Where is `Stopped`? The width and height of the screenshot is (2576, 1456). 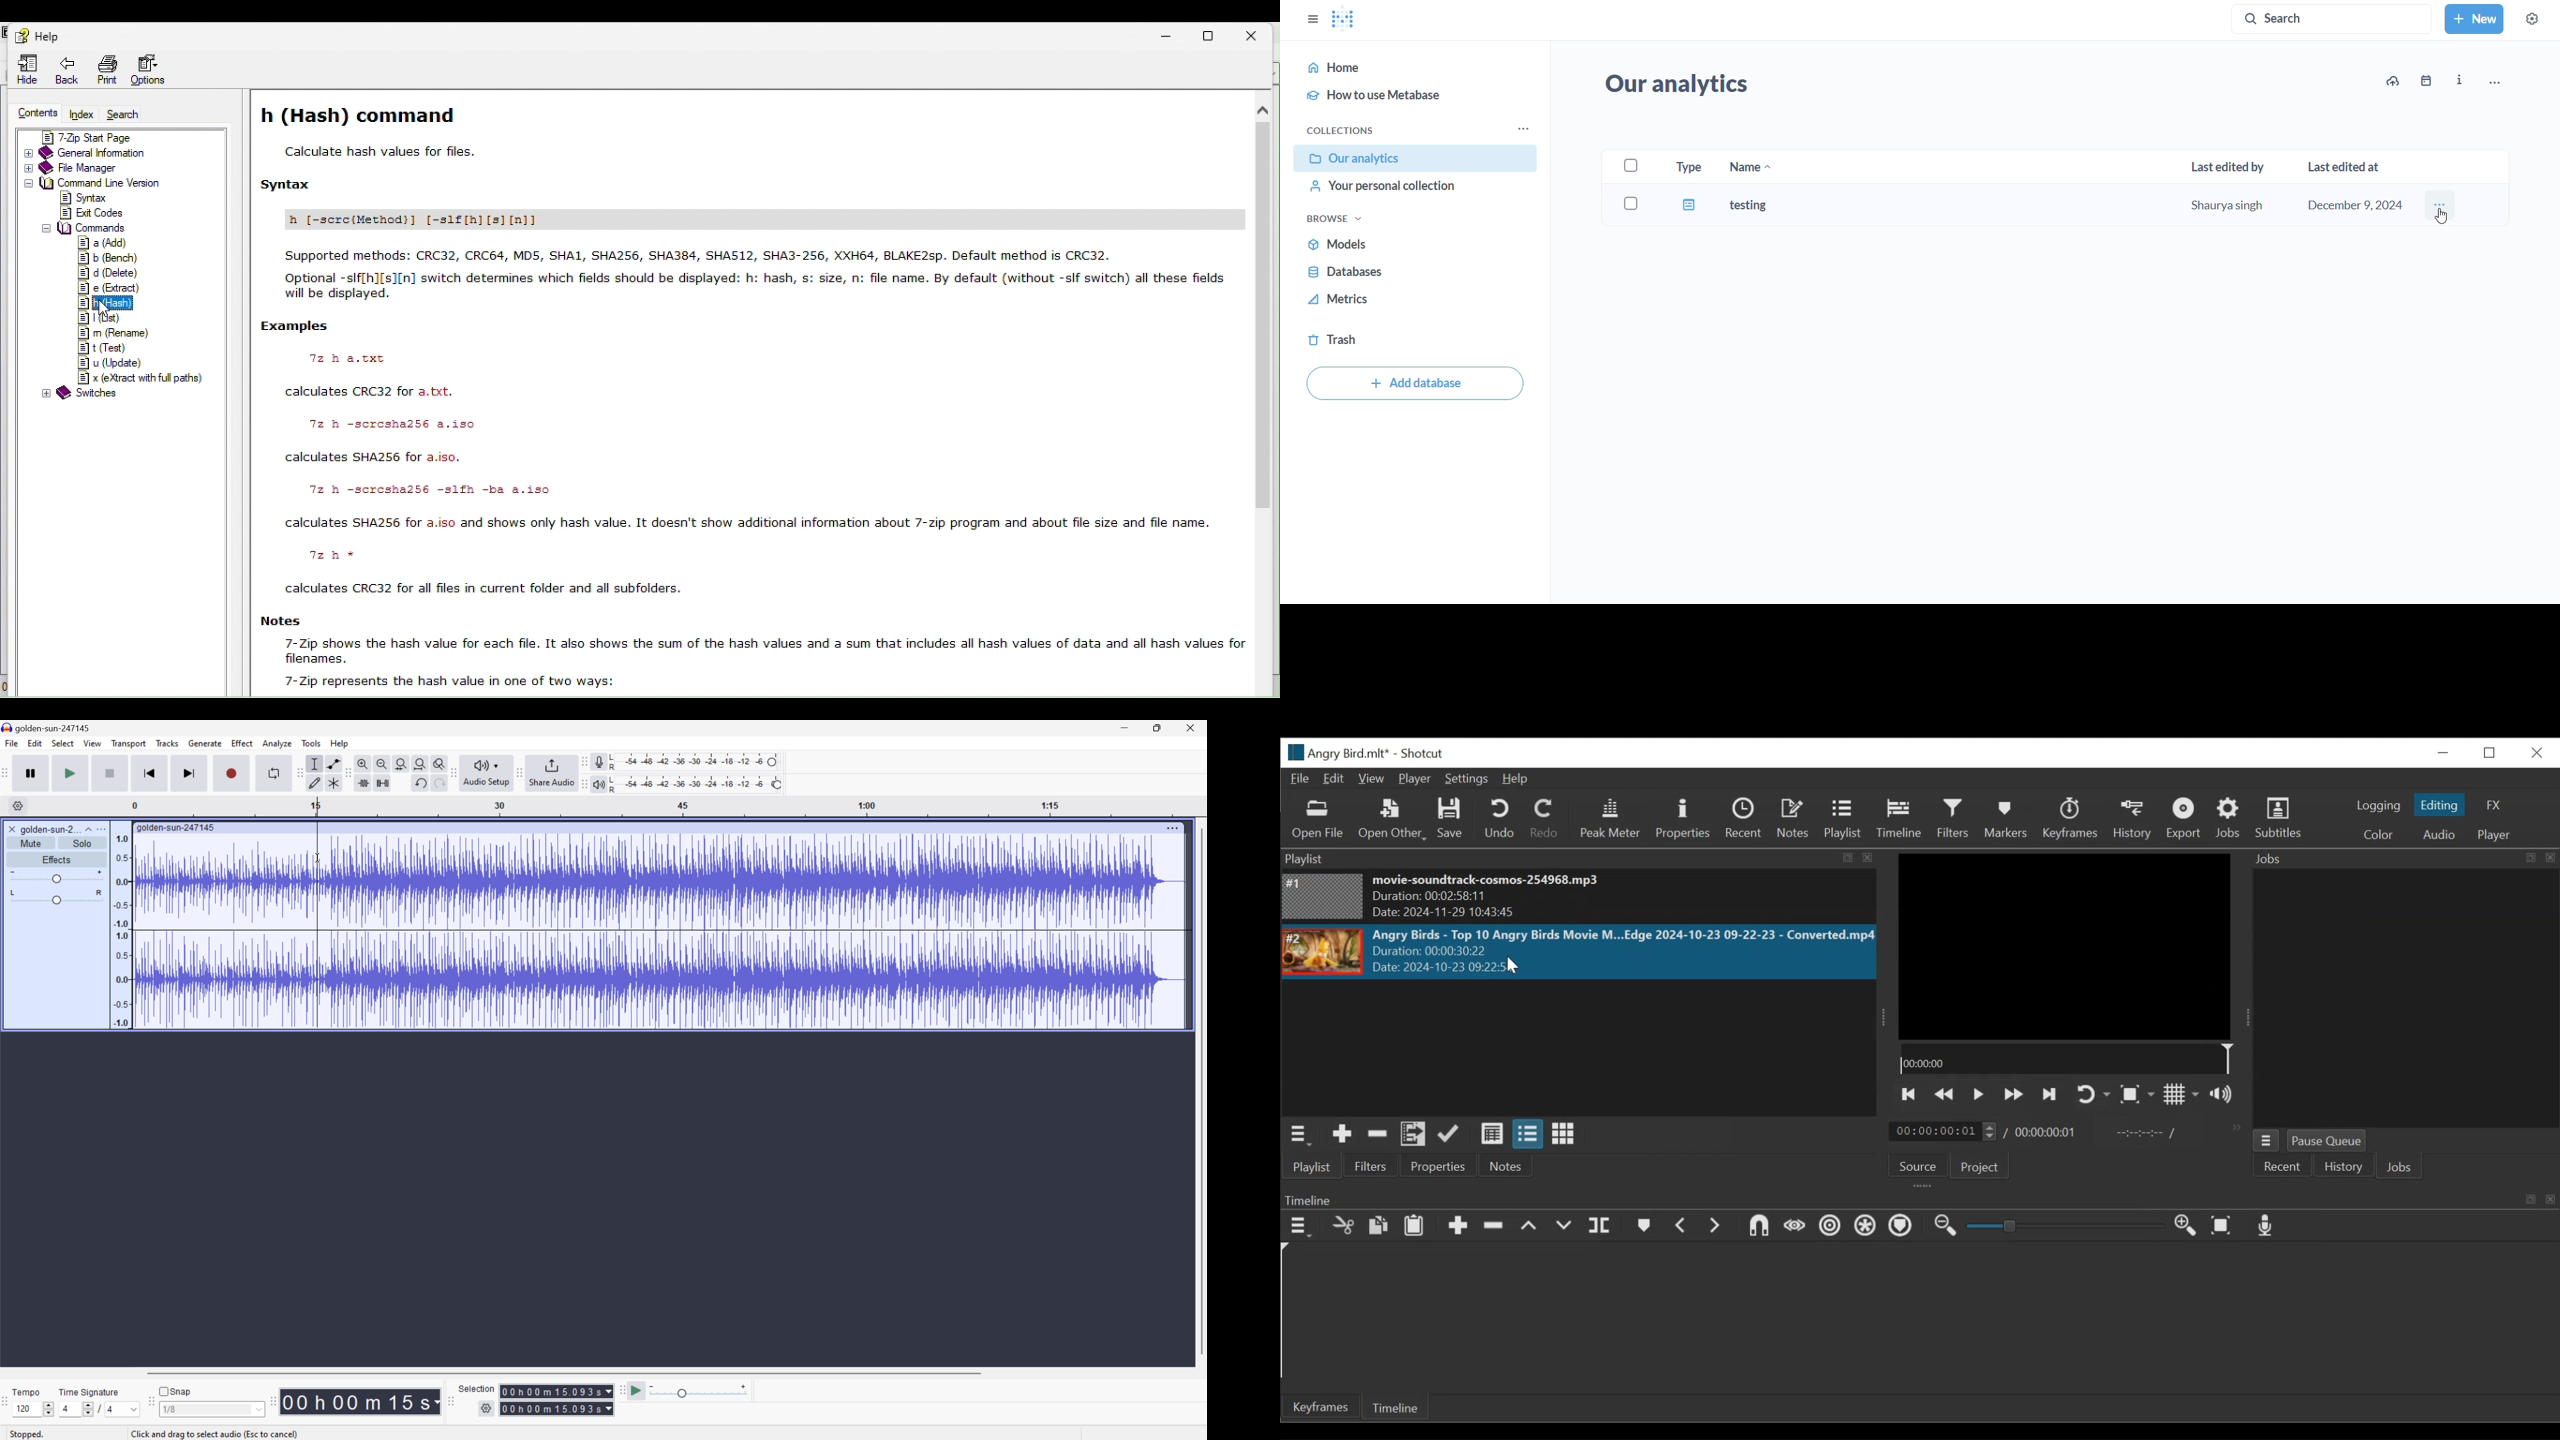 Stopped is located at coordinates (32, 1435).